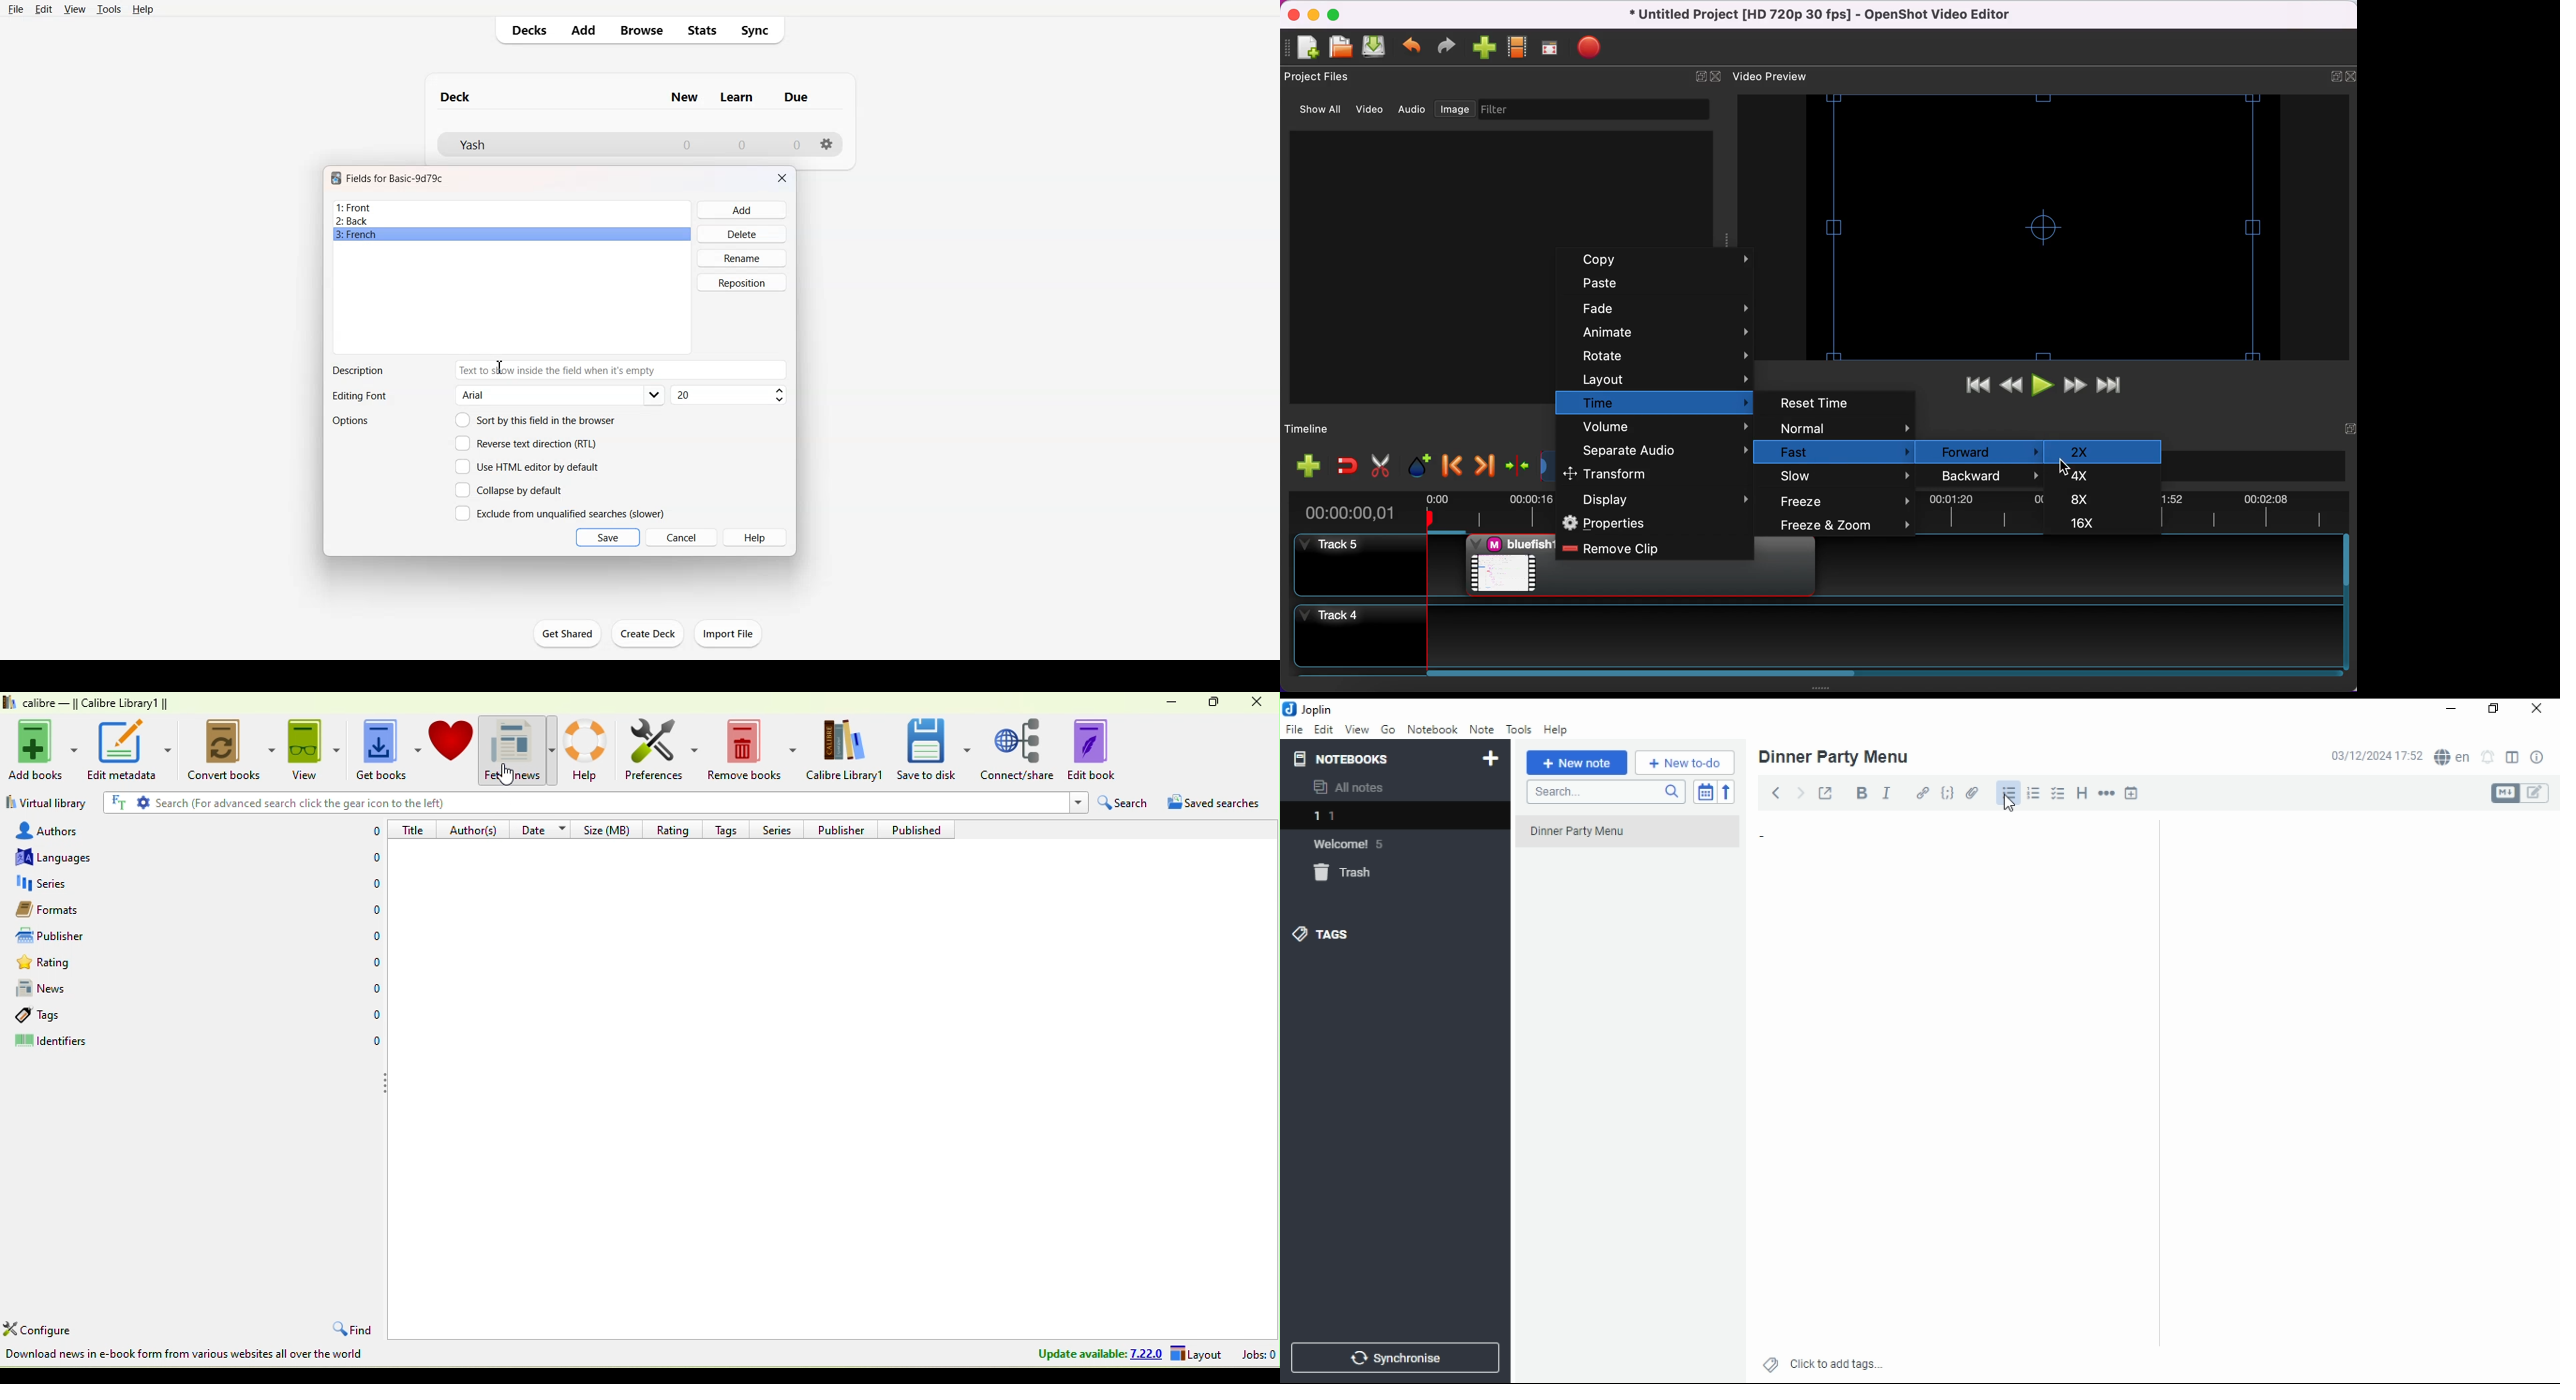 The width and height of the screenshot is (2576, 1400). Describe the element at coordinates (1310, 466) in the screenshot. I see `add file` at that location.